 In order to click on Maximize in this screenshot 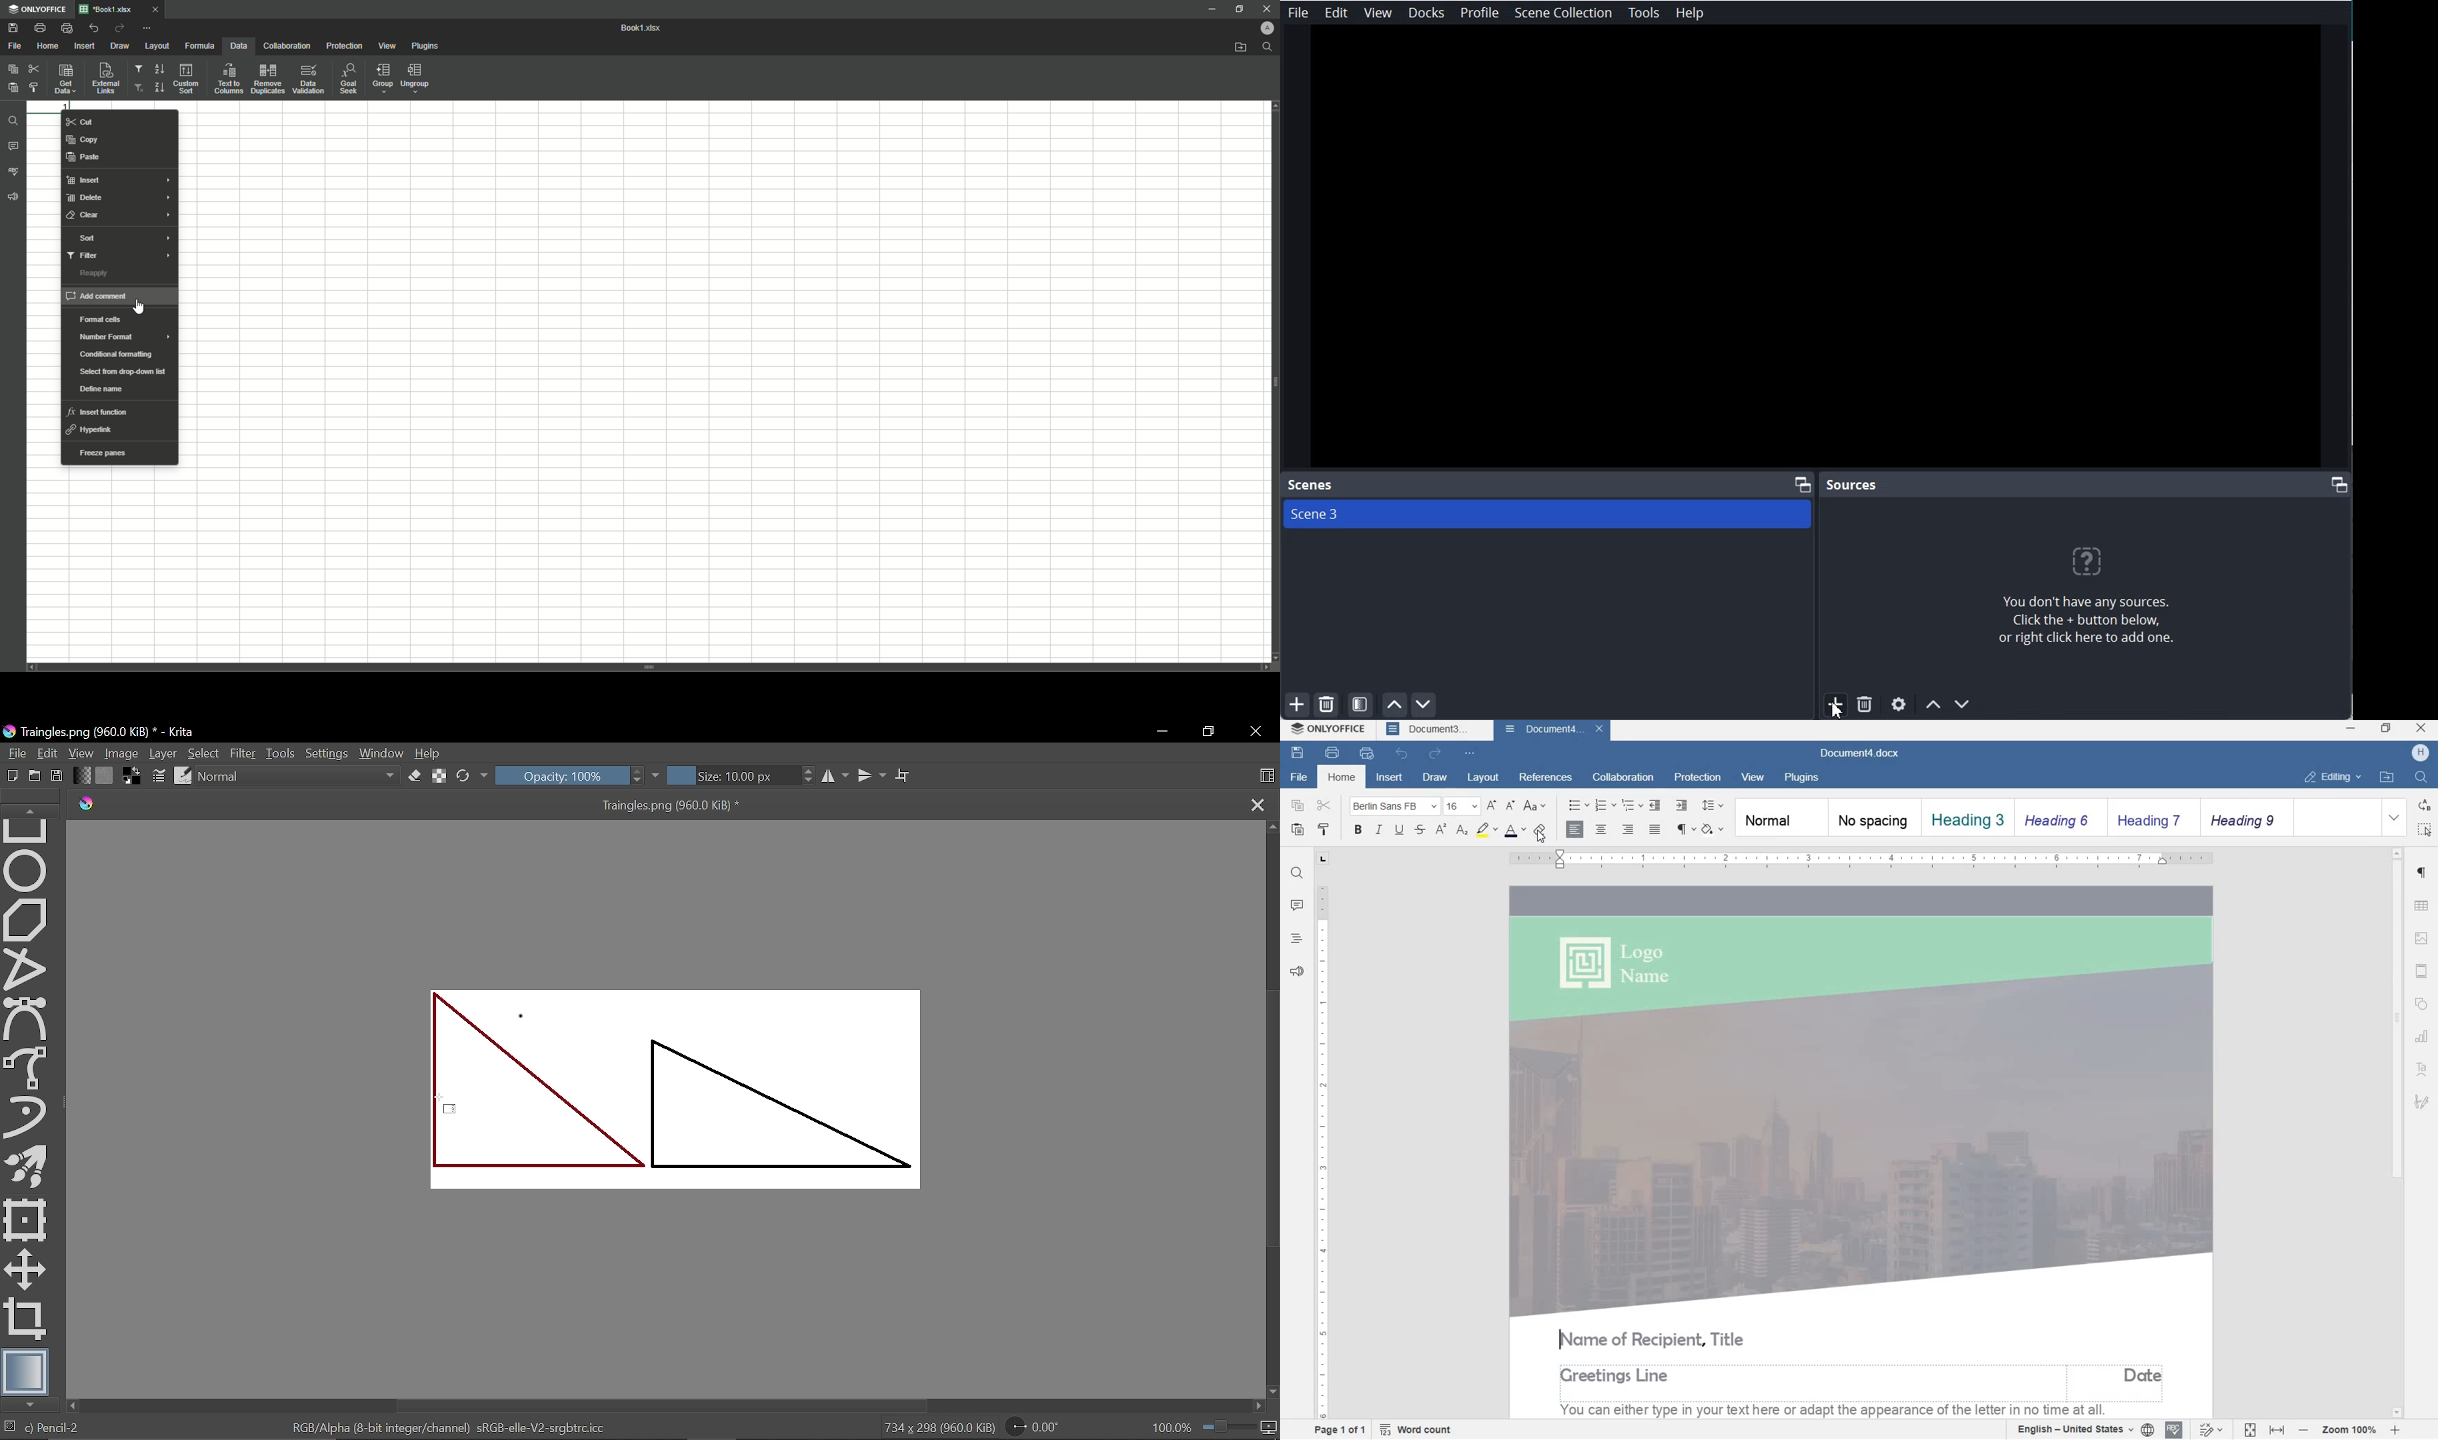, I will do `click(2340, 483)`.